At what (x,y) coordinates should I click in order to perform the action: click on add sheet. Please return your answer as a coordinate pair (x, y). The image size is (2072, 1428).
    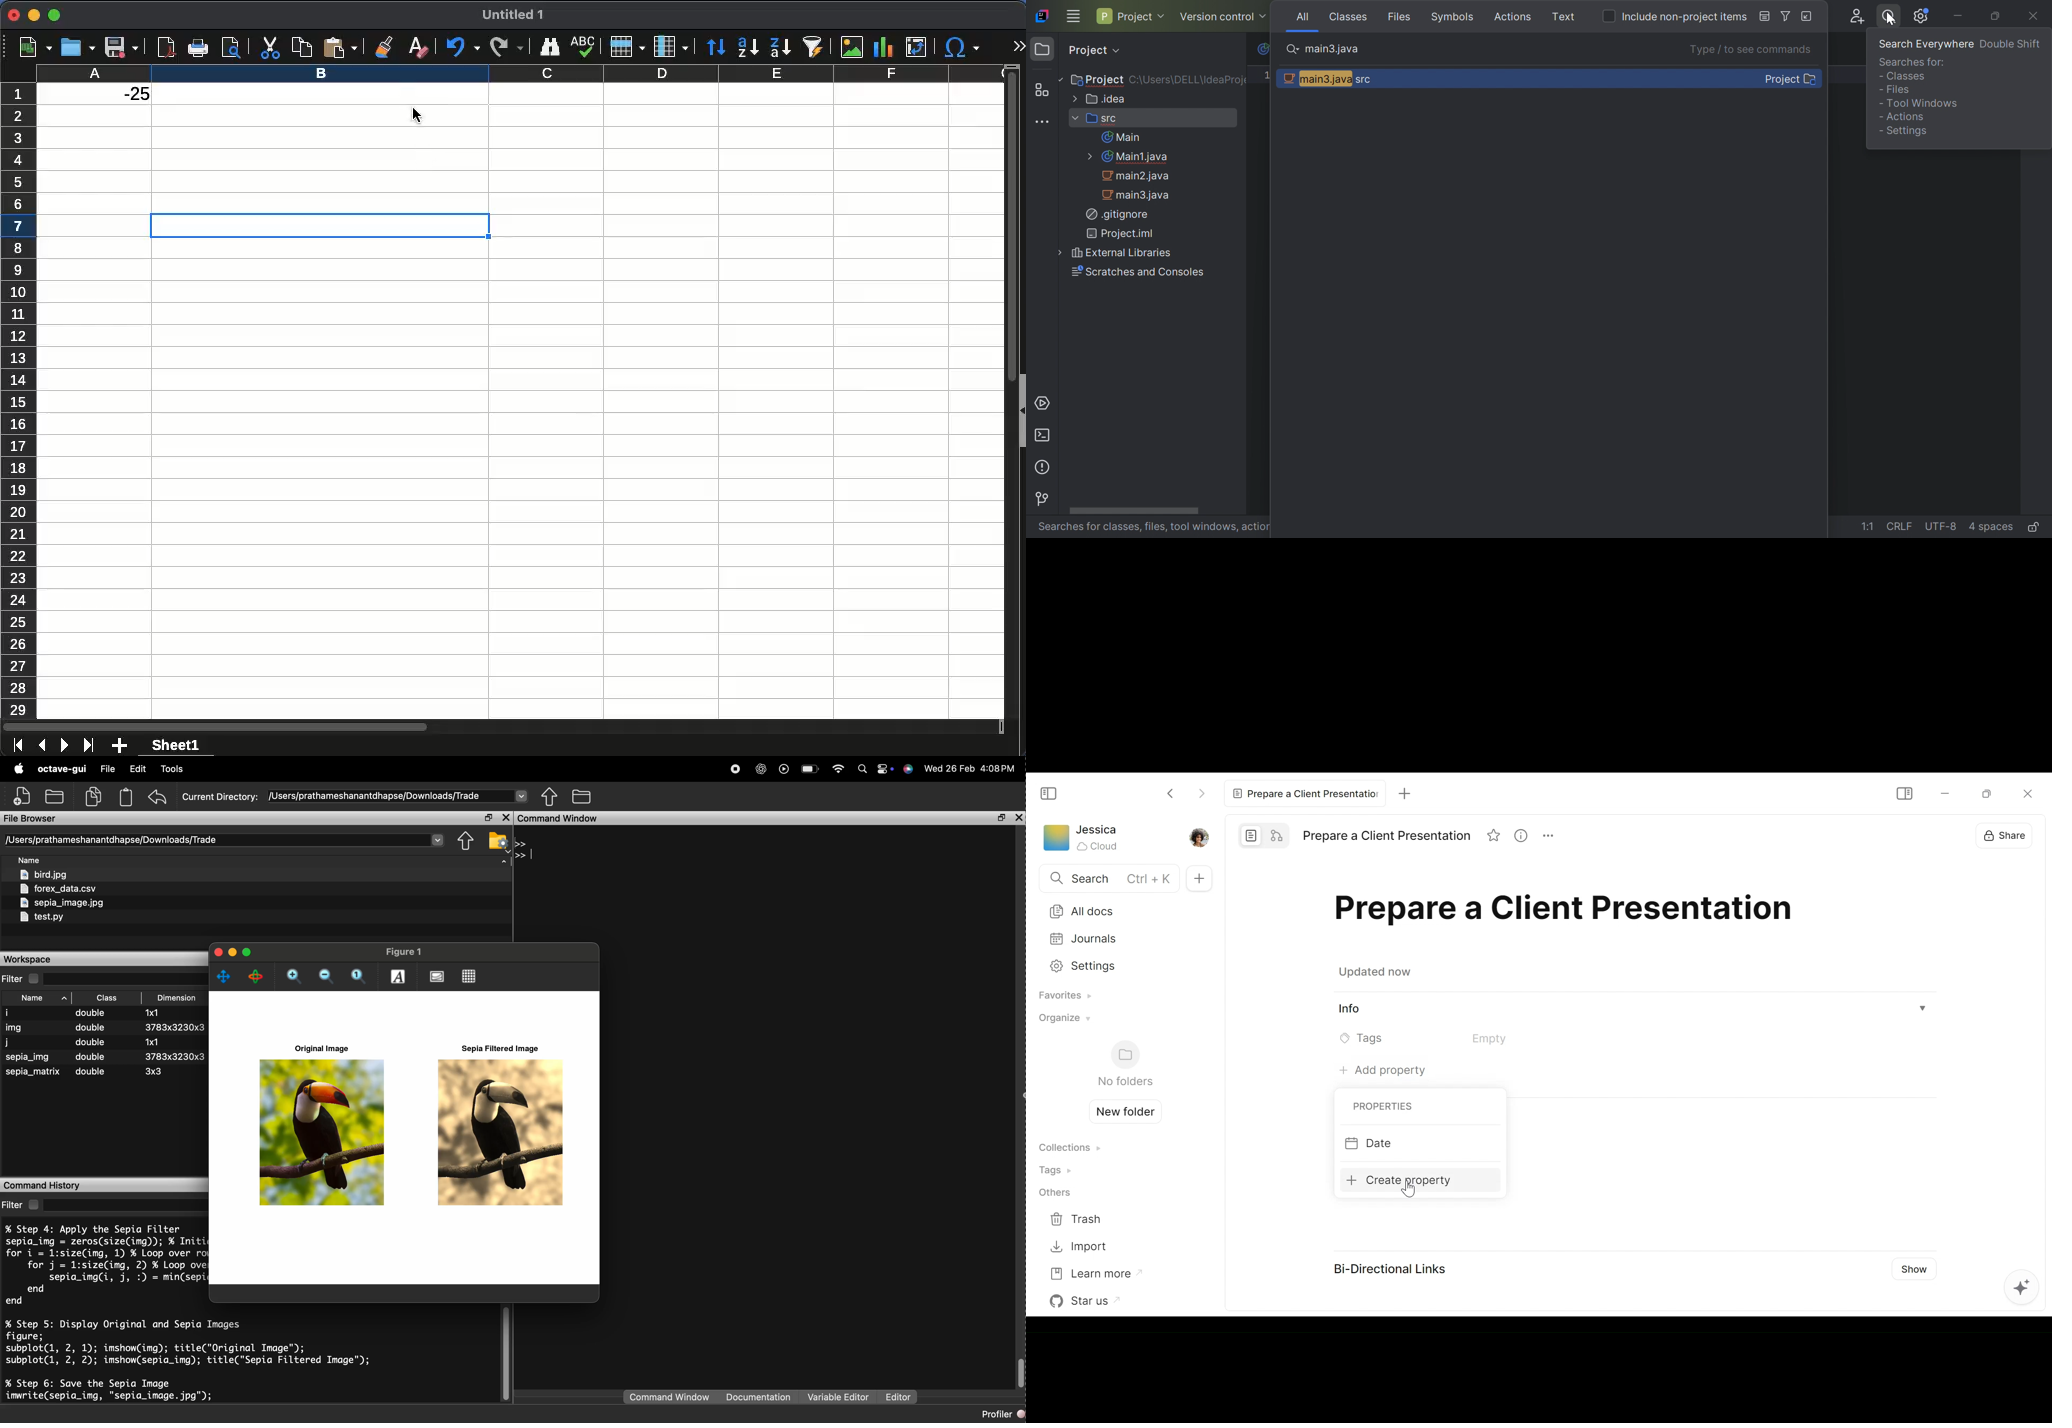
    Looking at the image, I should click on (120, 744).